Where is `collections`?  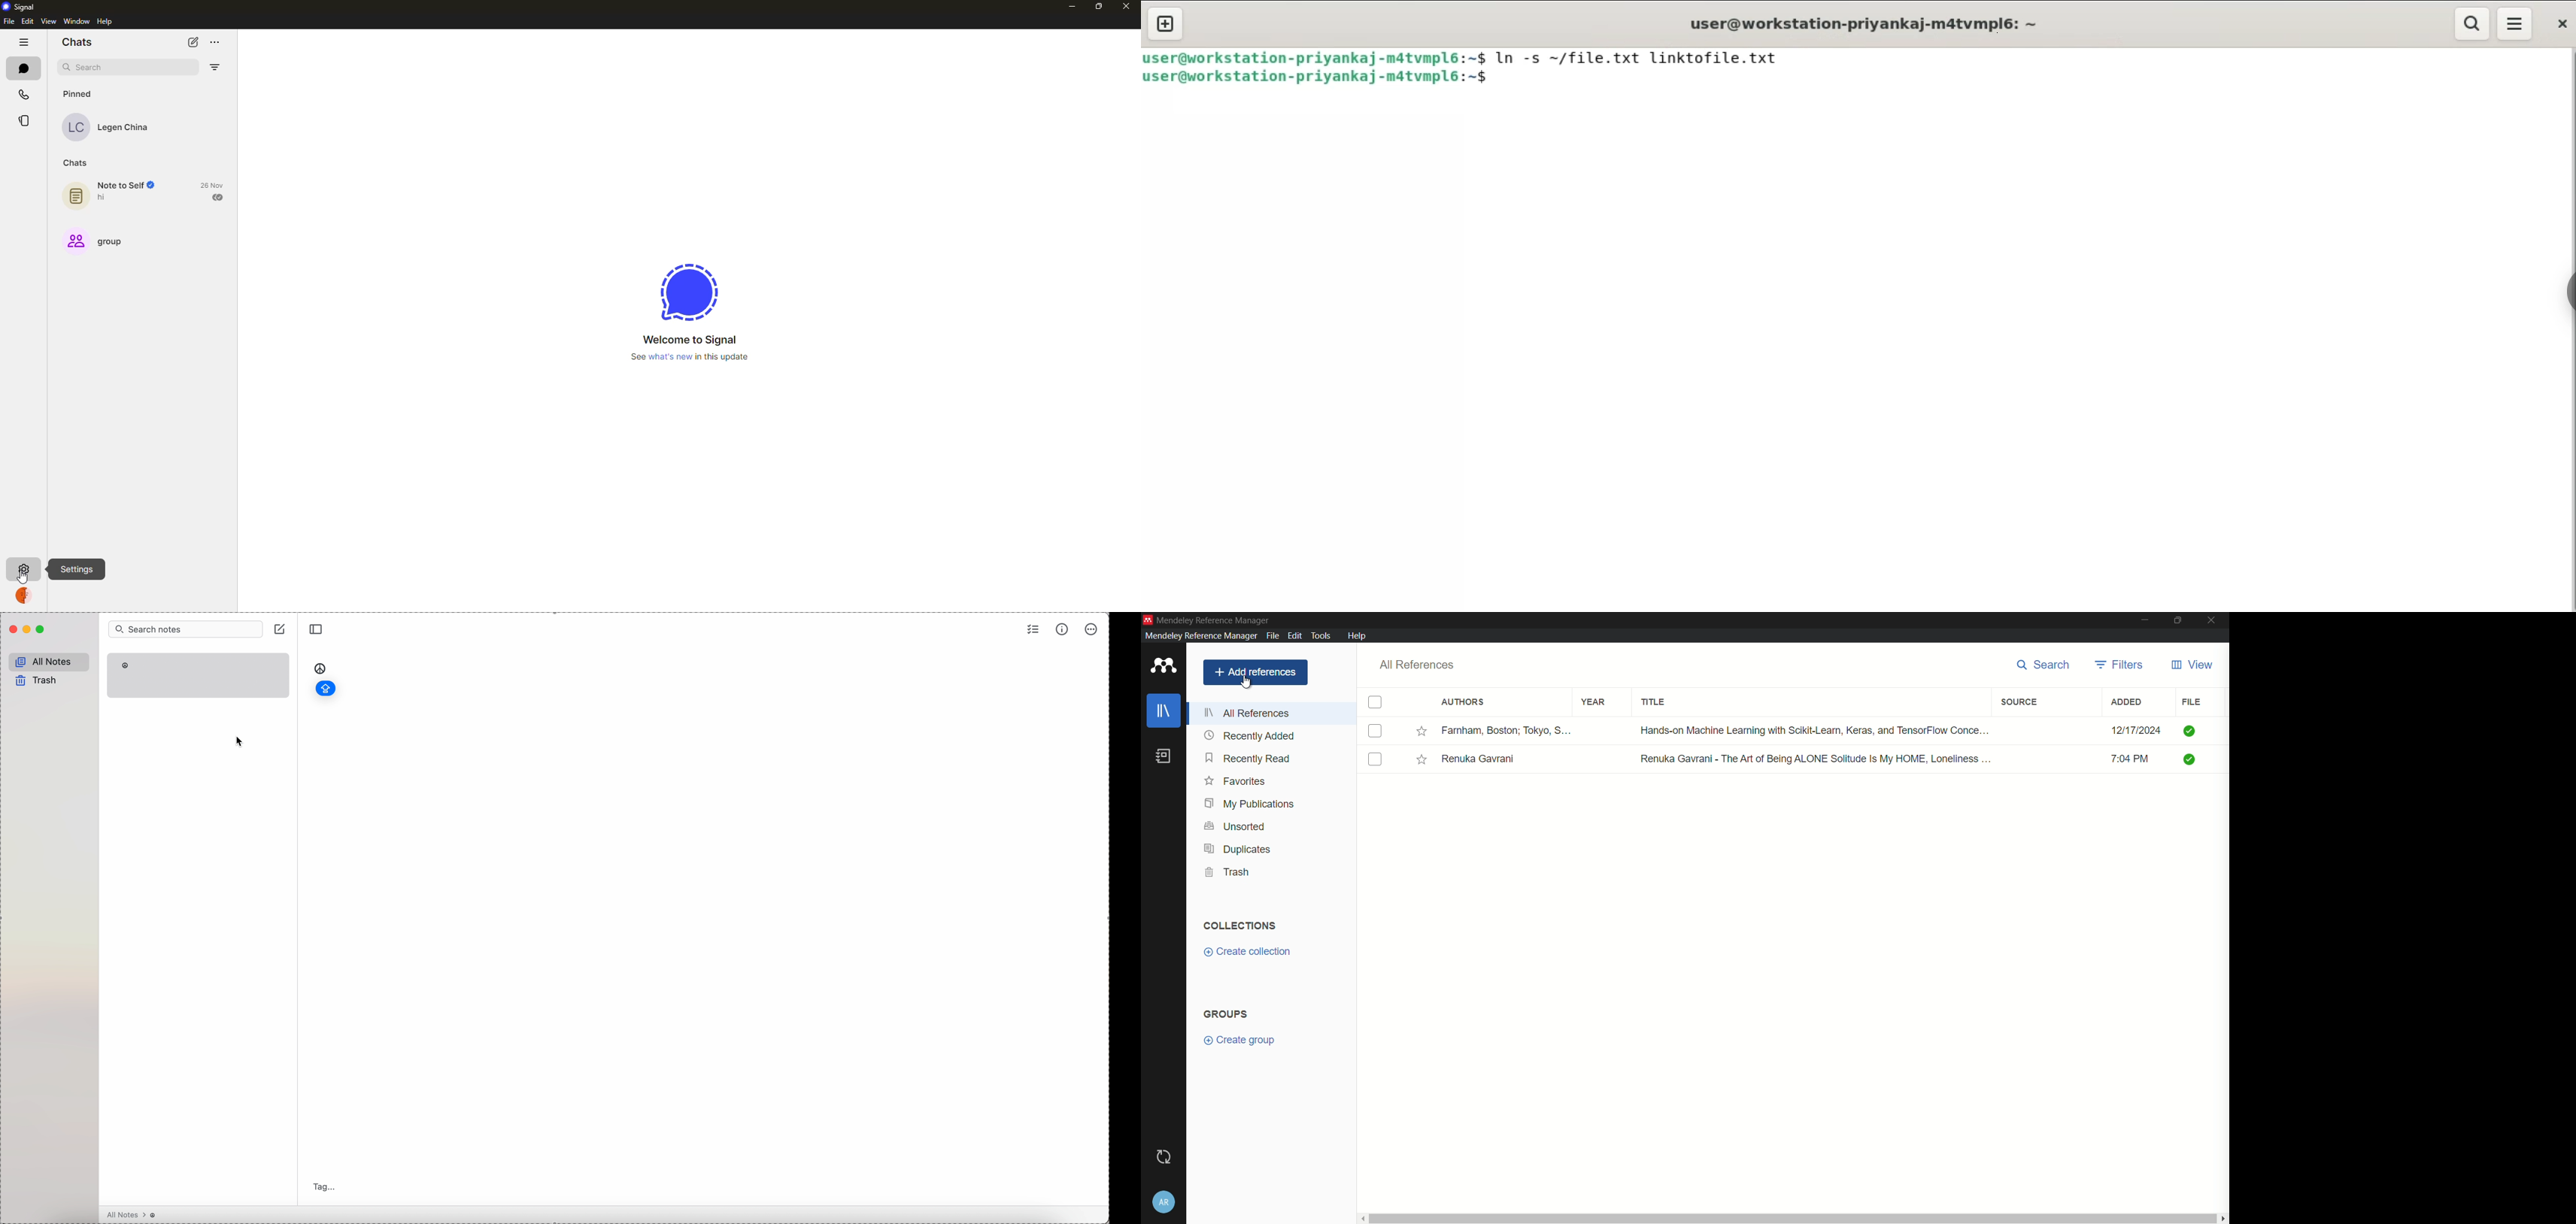
collections is located at coordinates (1241, 925).